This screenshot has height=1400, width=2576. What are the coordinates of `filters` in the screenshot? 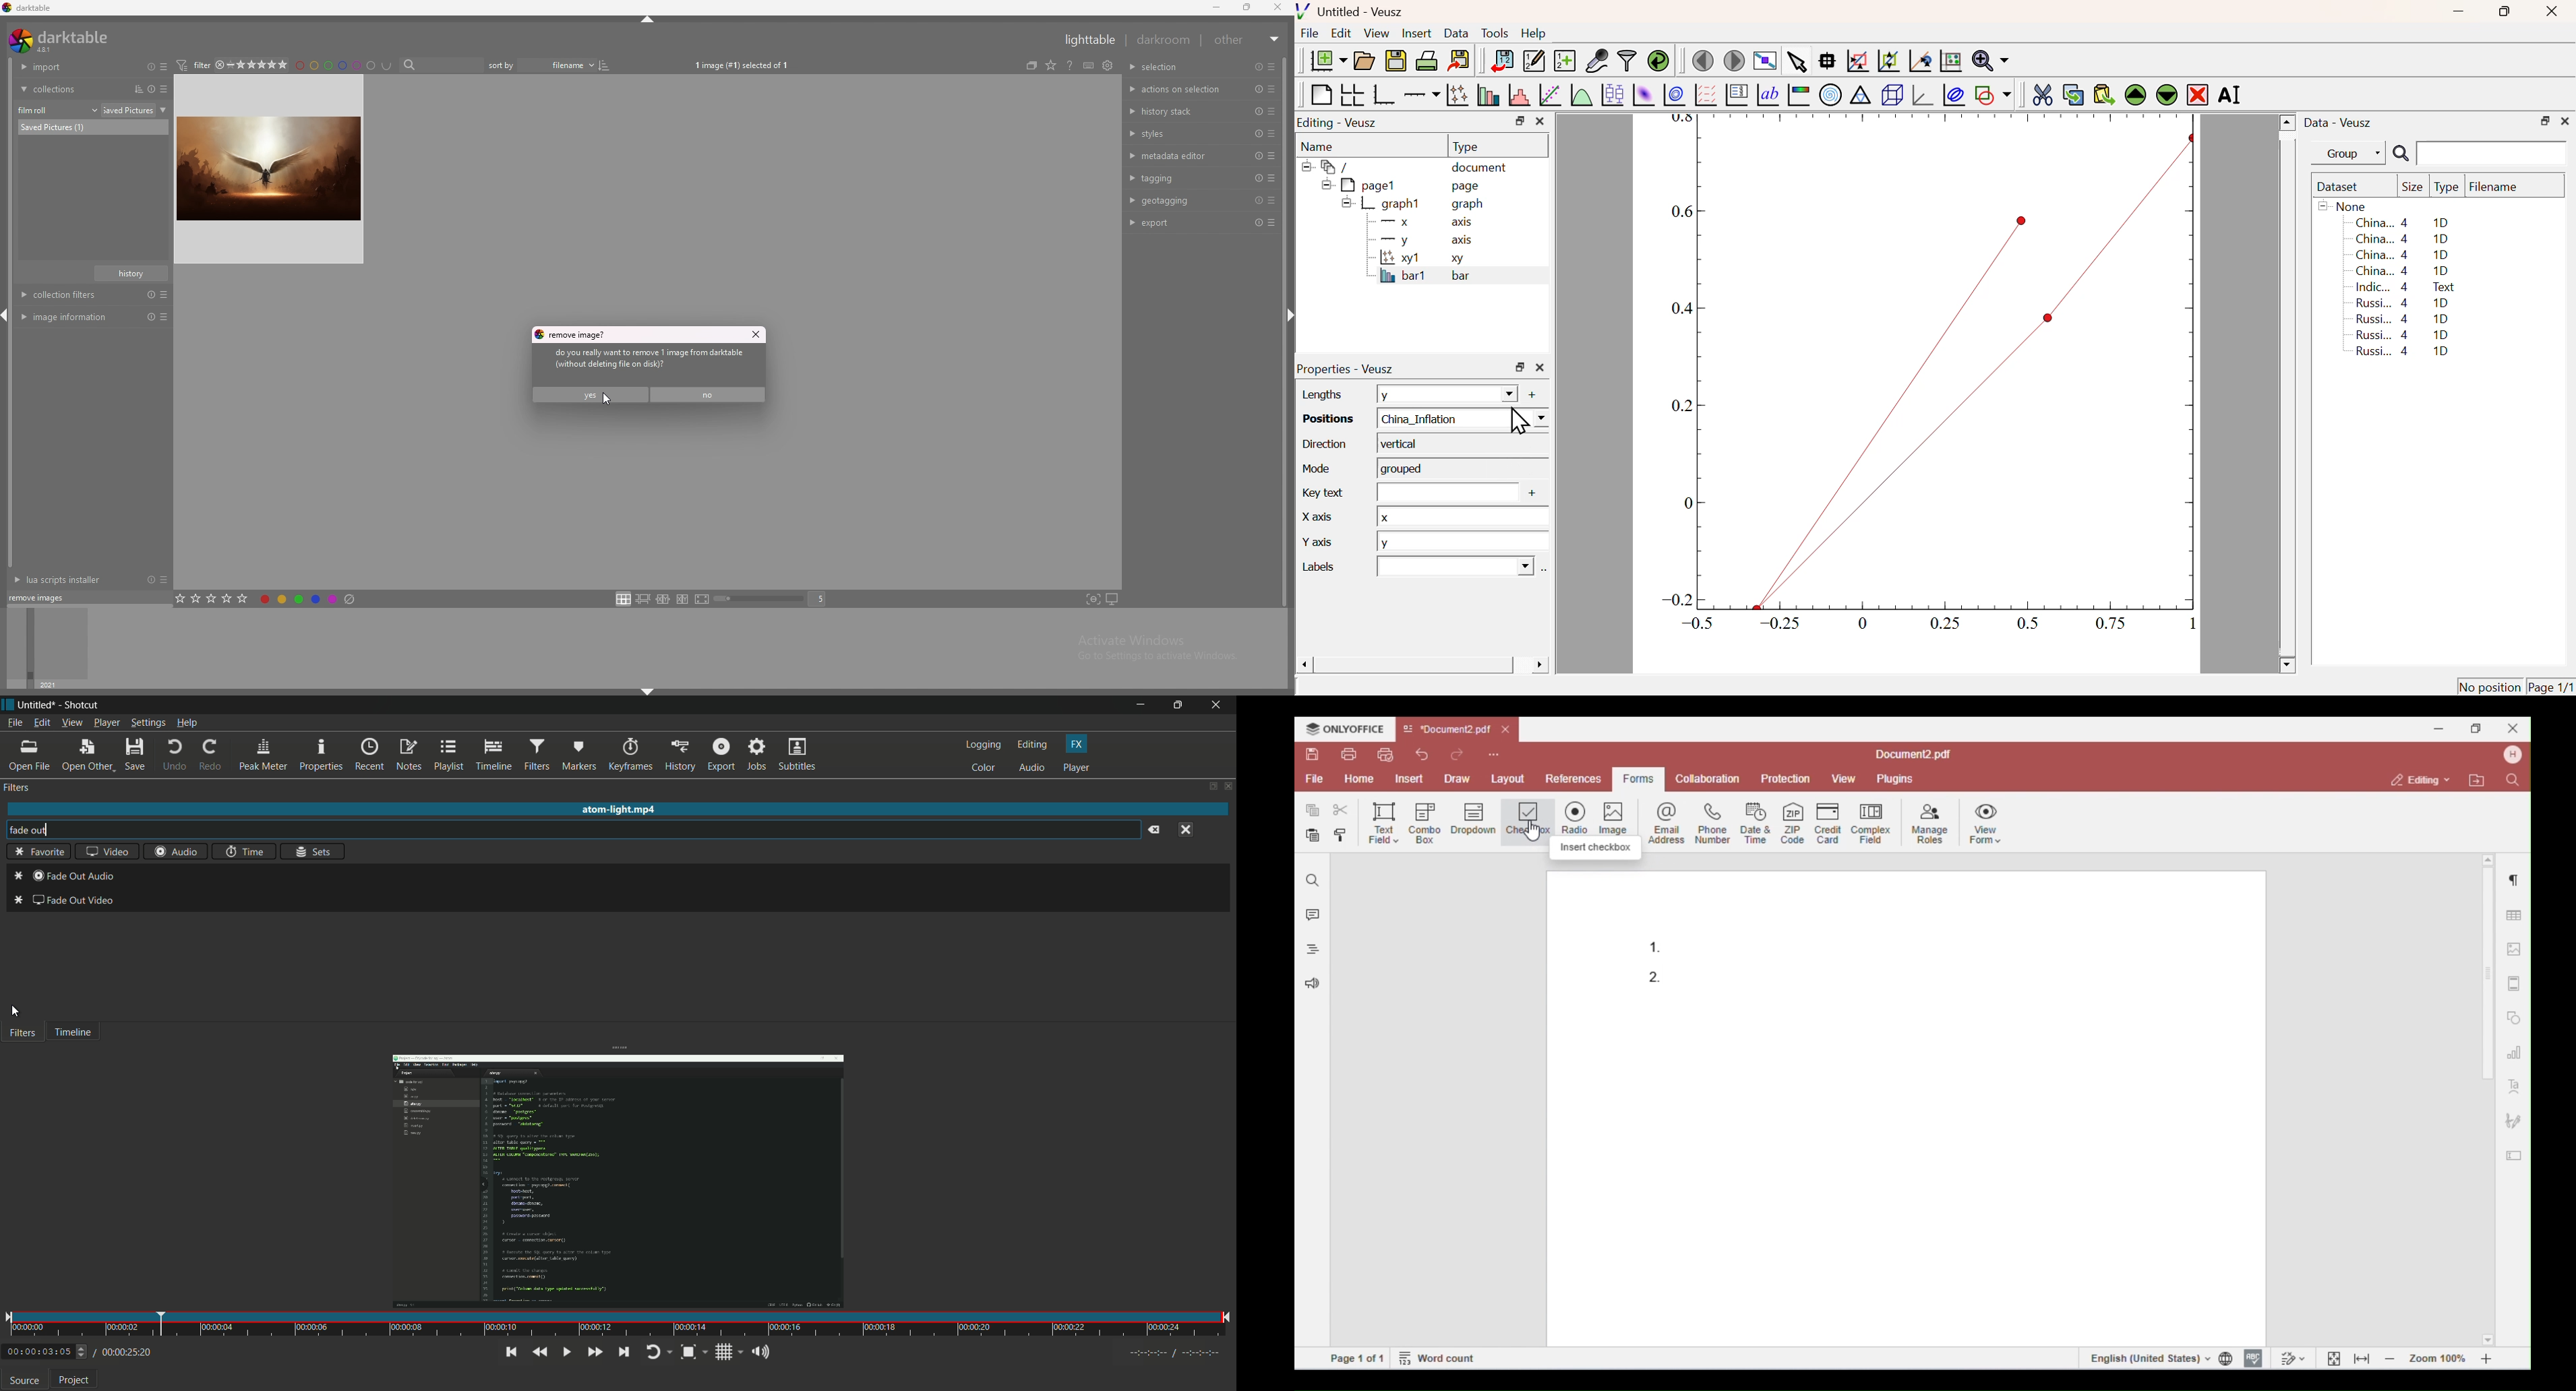 It's located at (16, 788).